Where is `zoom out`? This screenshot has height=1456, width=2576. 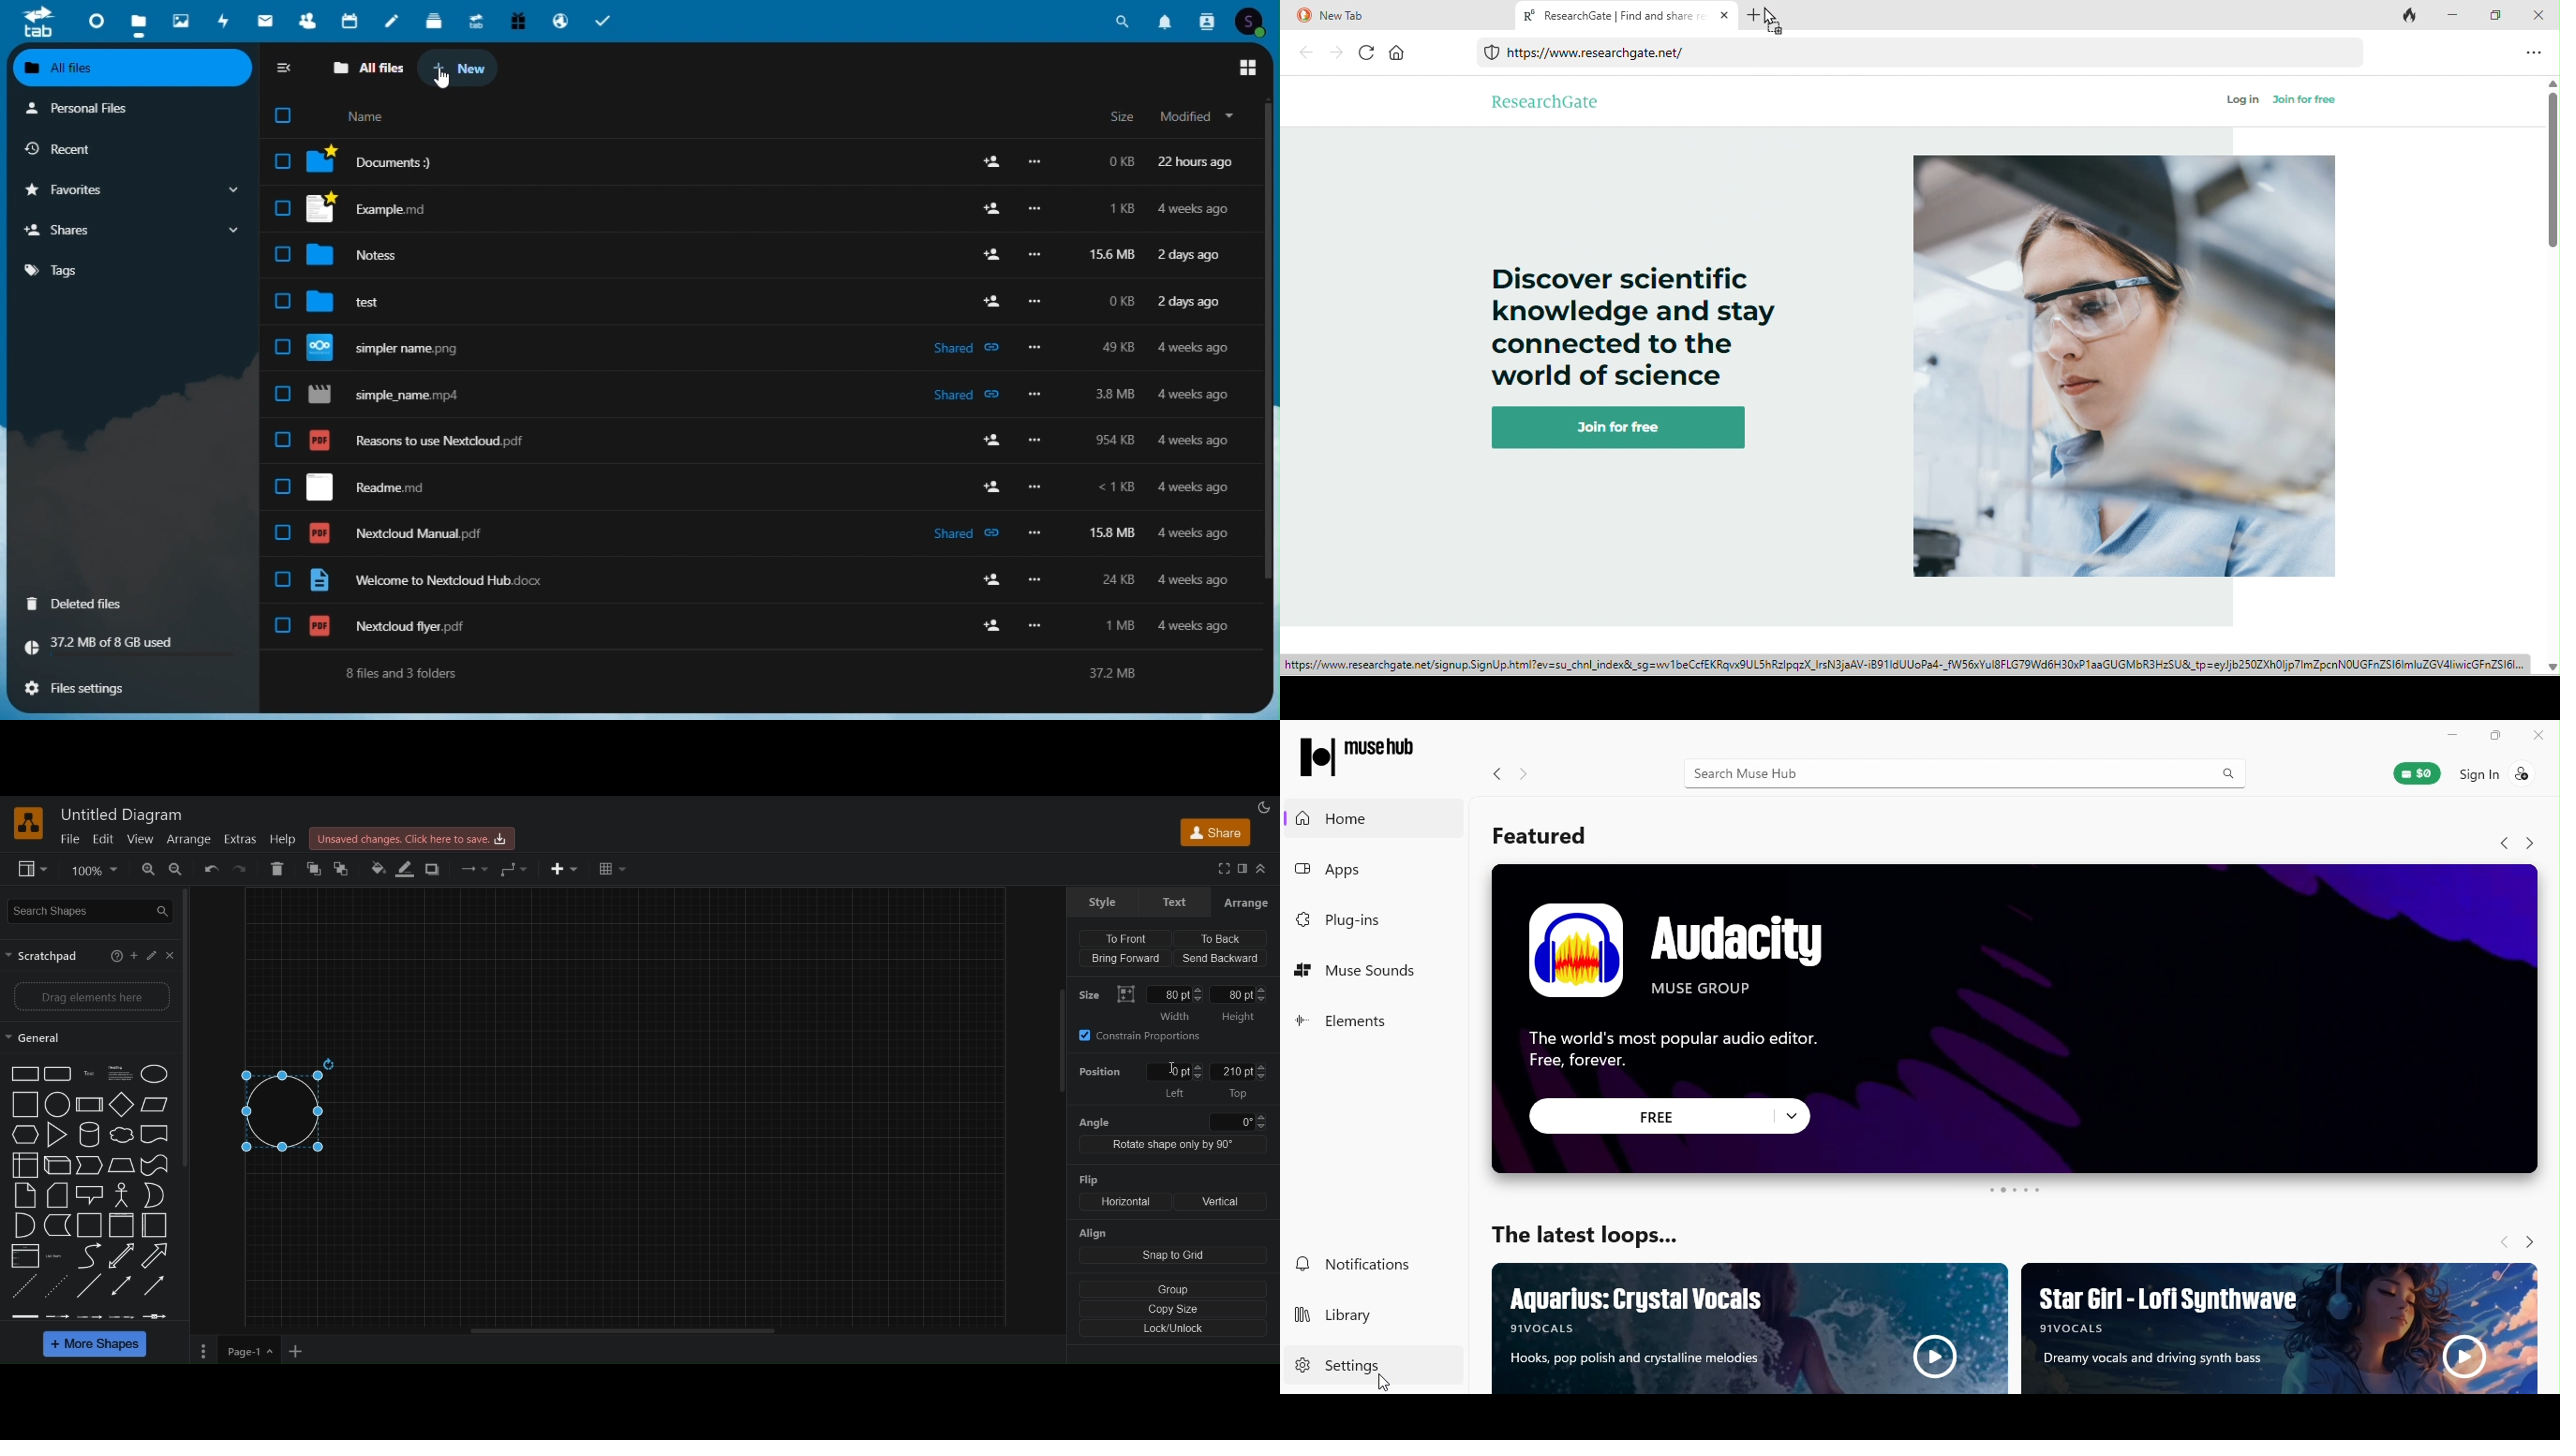
zoom out is located at coordinates (177, 871).